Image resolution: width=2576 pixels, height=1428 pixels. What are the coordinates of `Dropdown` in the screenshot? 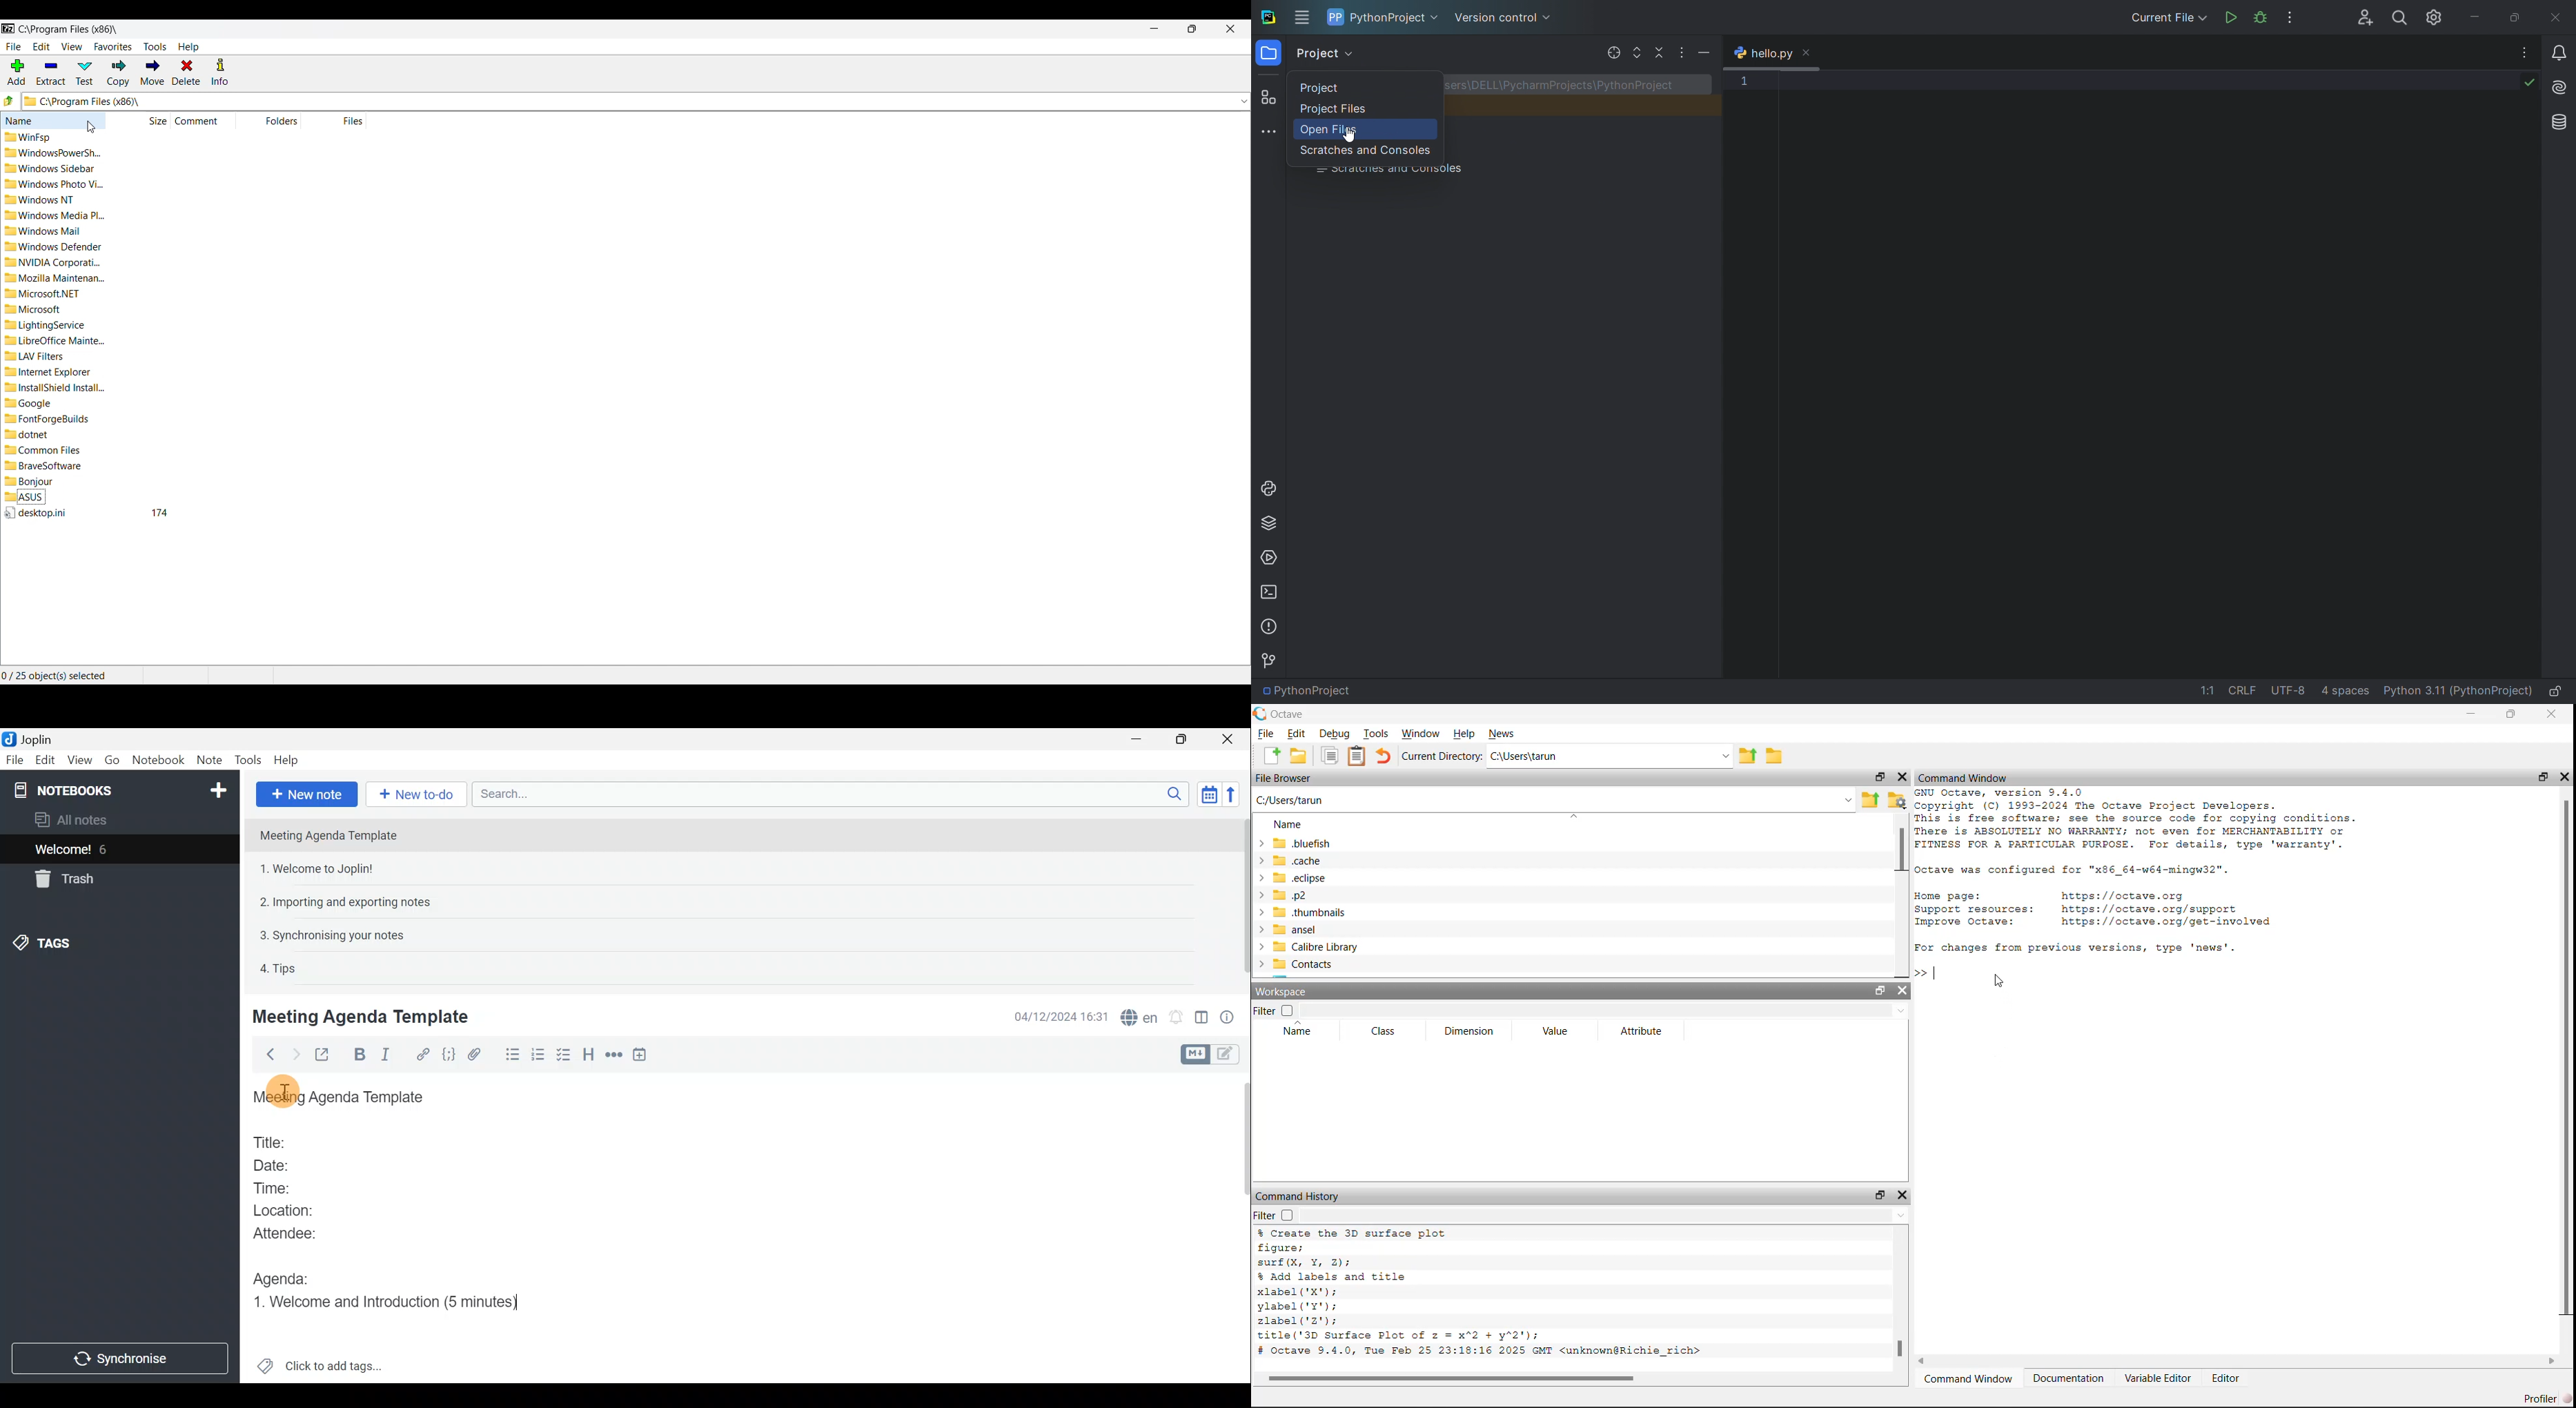 It's located at (1604, 1009).